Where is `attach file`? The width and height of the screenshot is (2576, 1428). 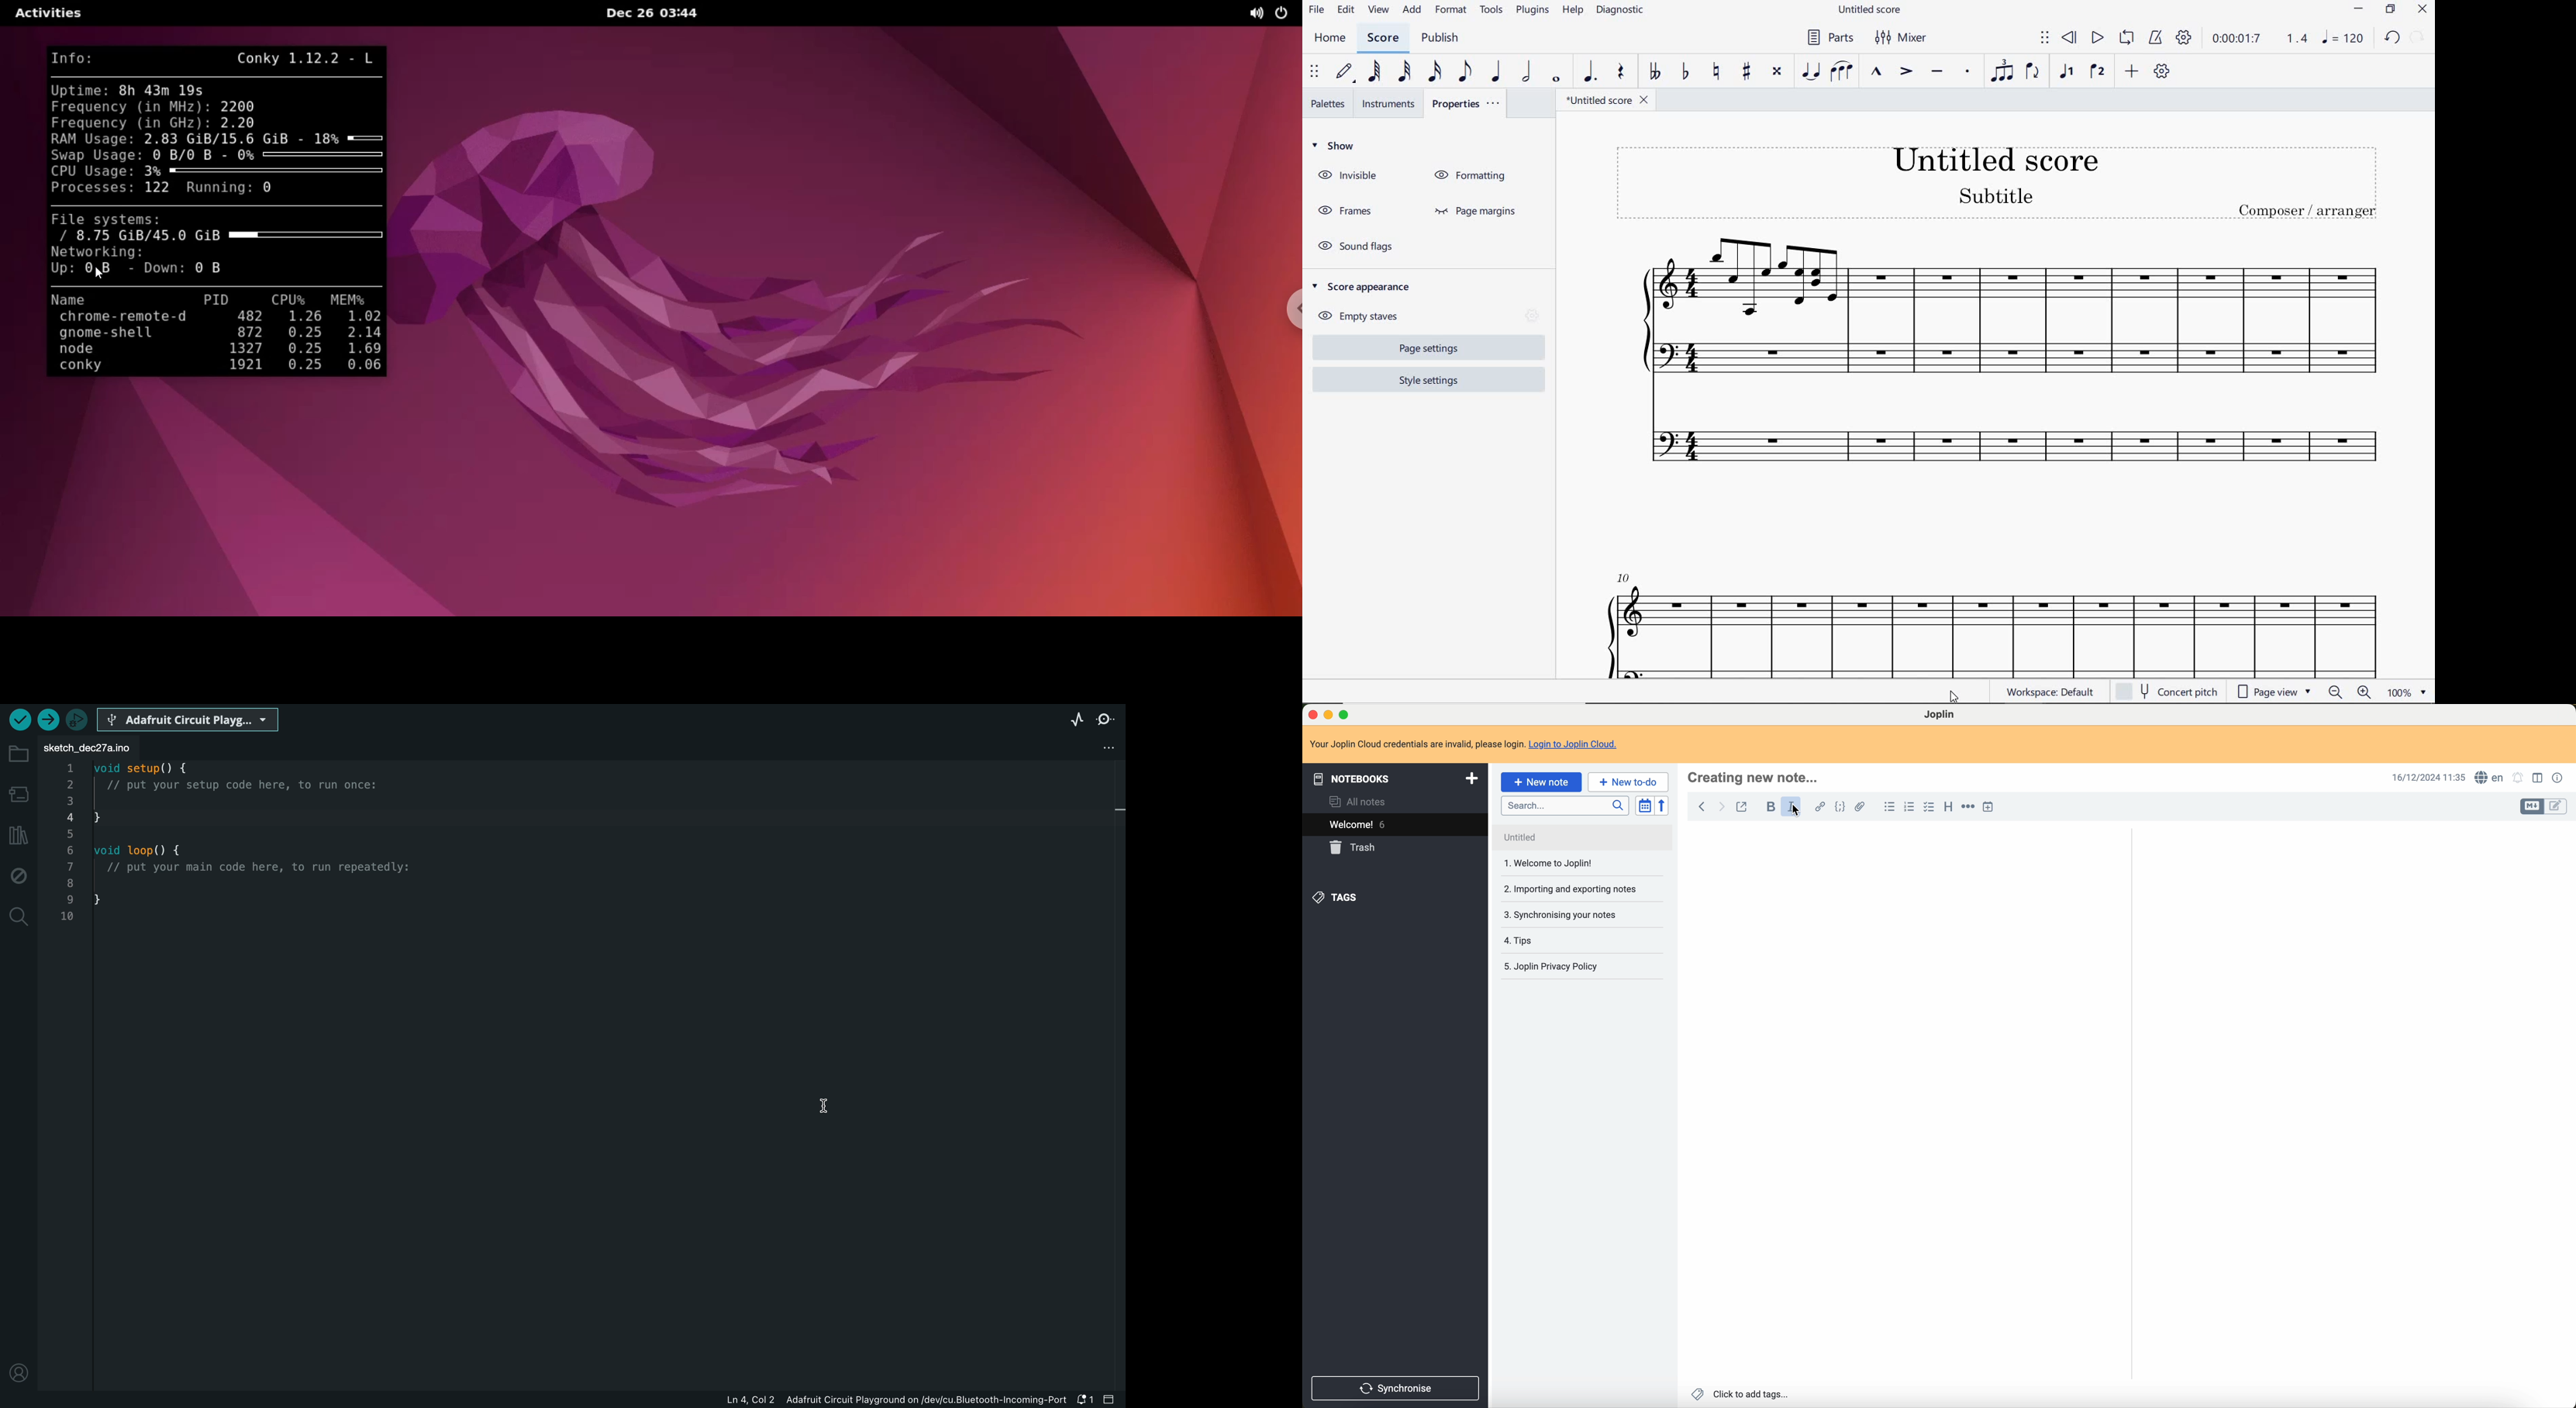
attach file is located at coordinates (1861, 806).